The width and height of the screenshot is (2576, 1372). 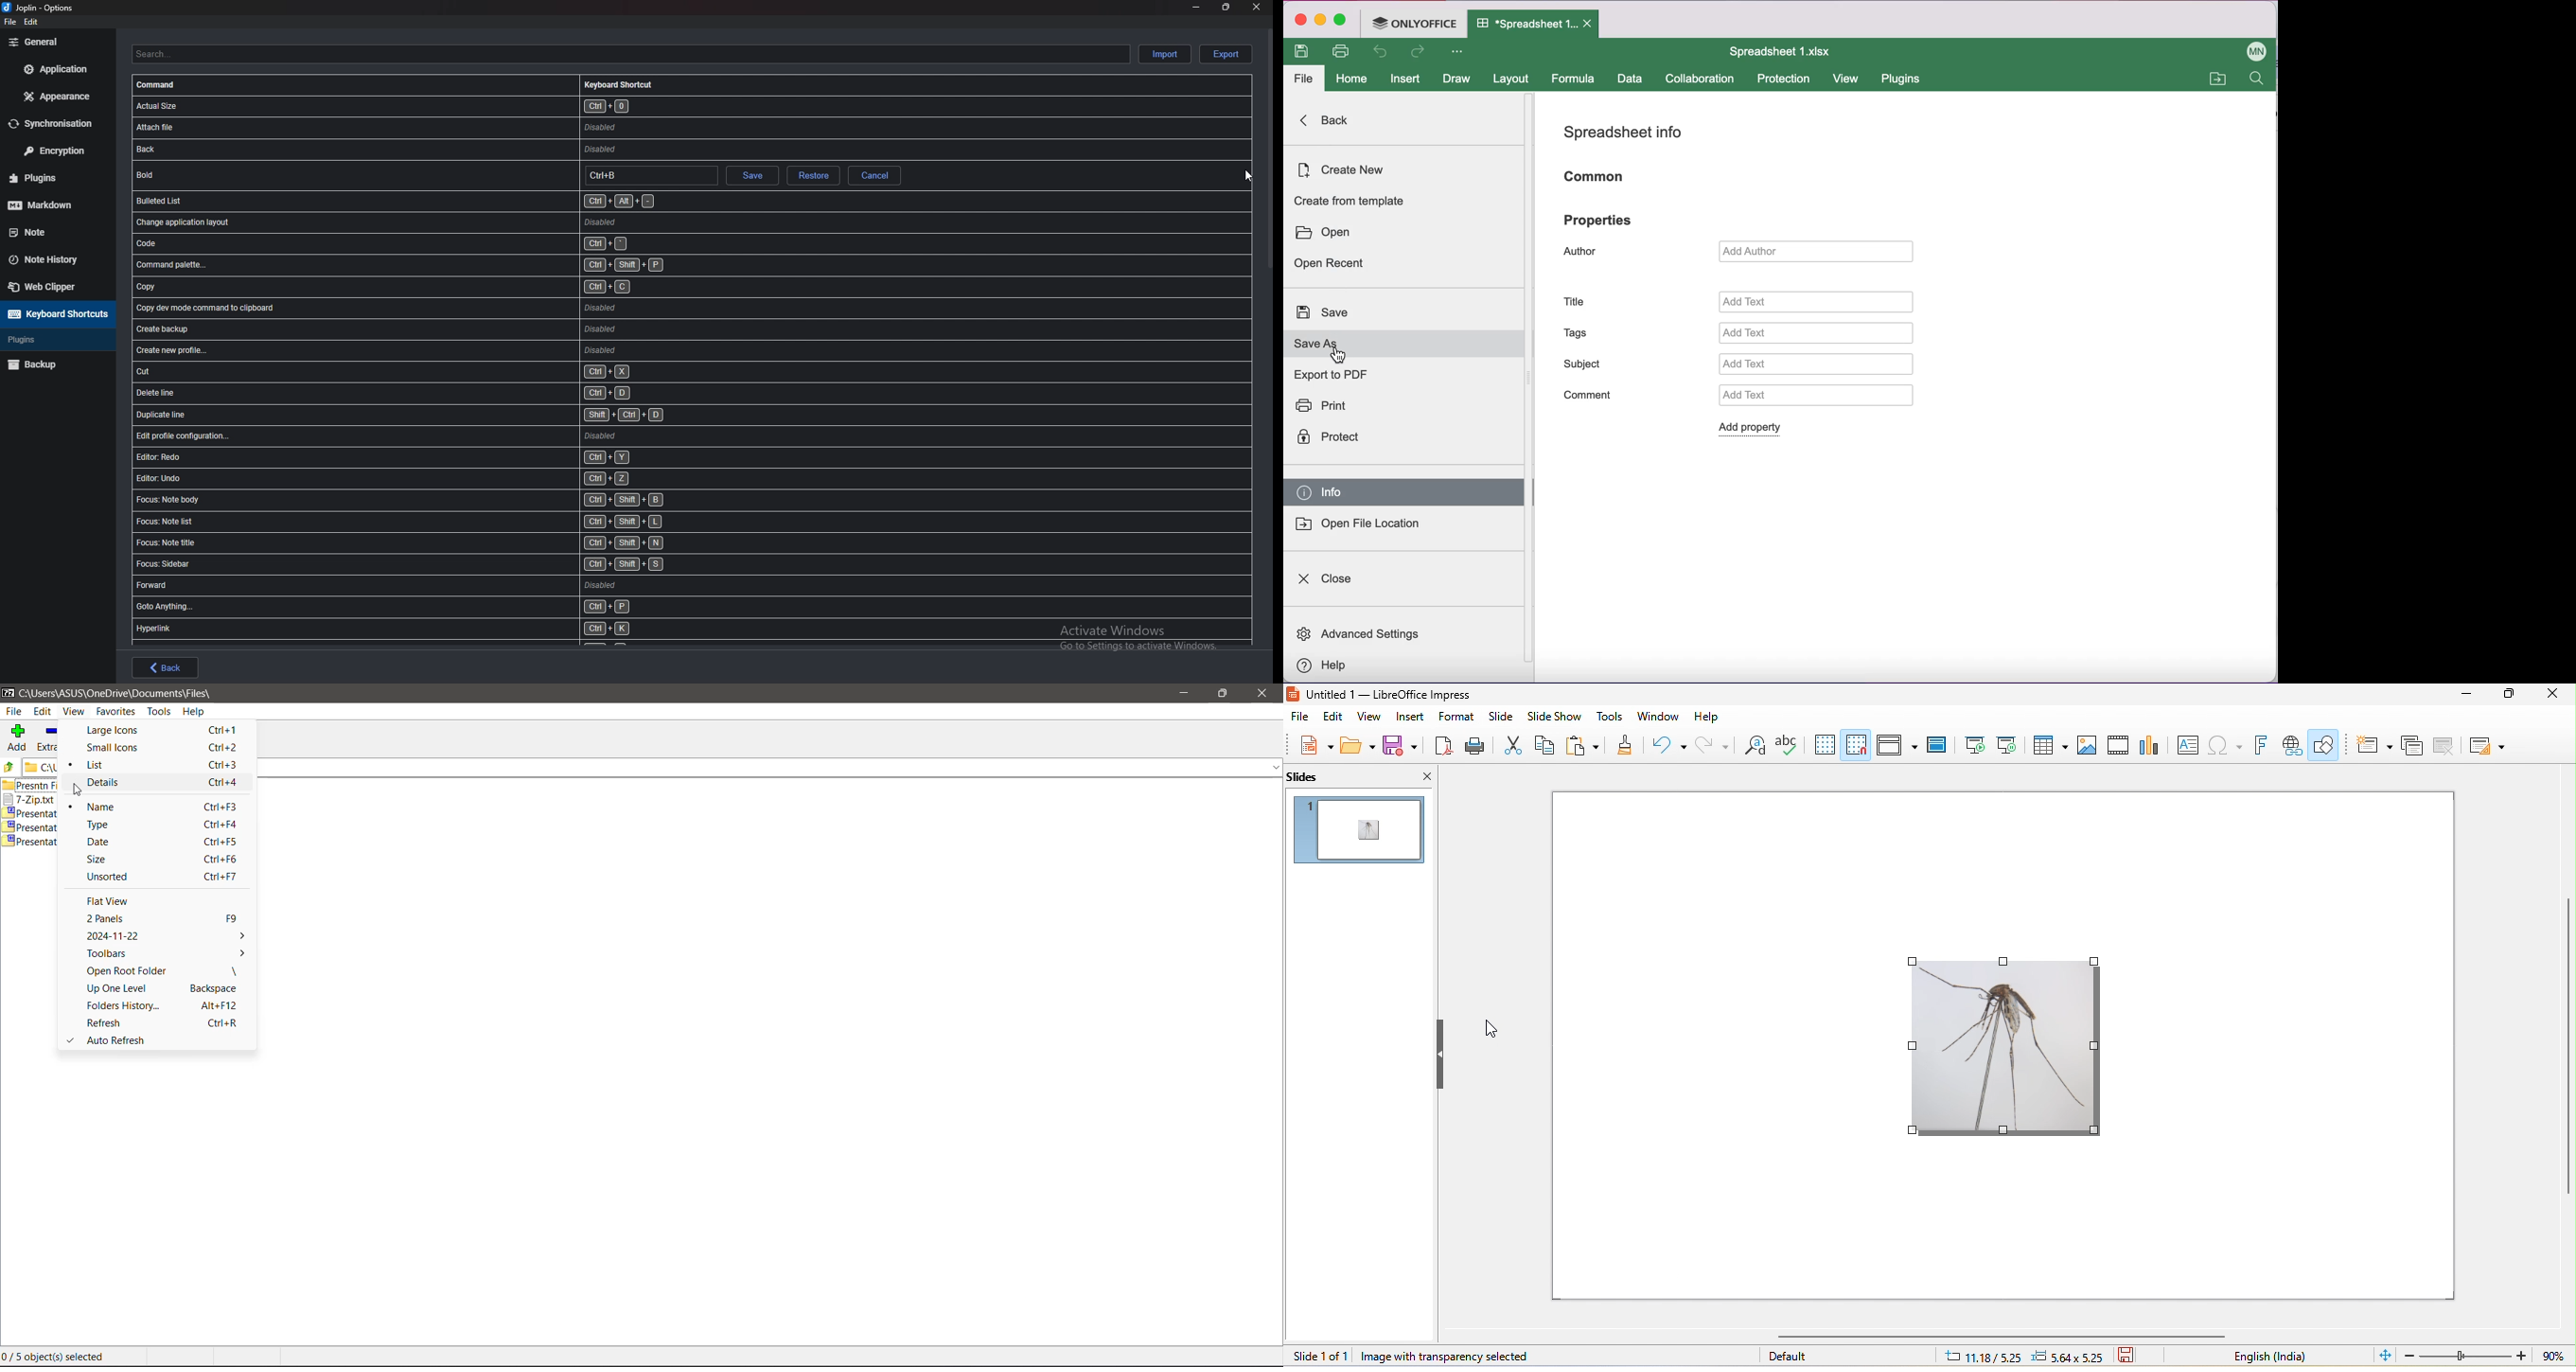 What do you see at coordinates (2029, 1337) in the screenshot?
I see `horizontal scroll` at bounding box center [2029, 1337].